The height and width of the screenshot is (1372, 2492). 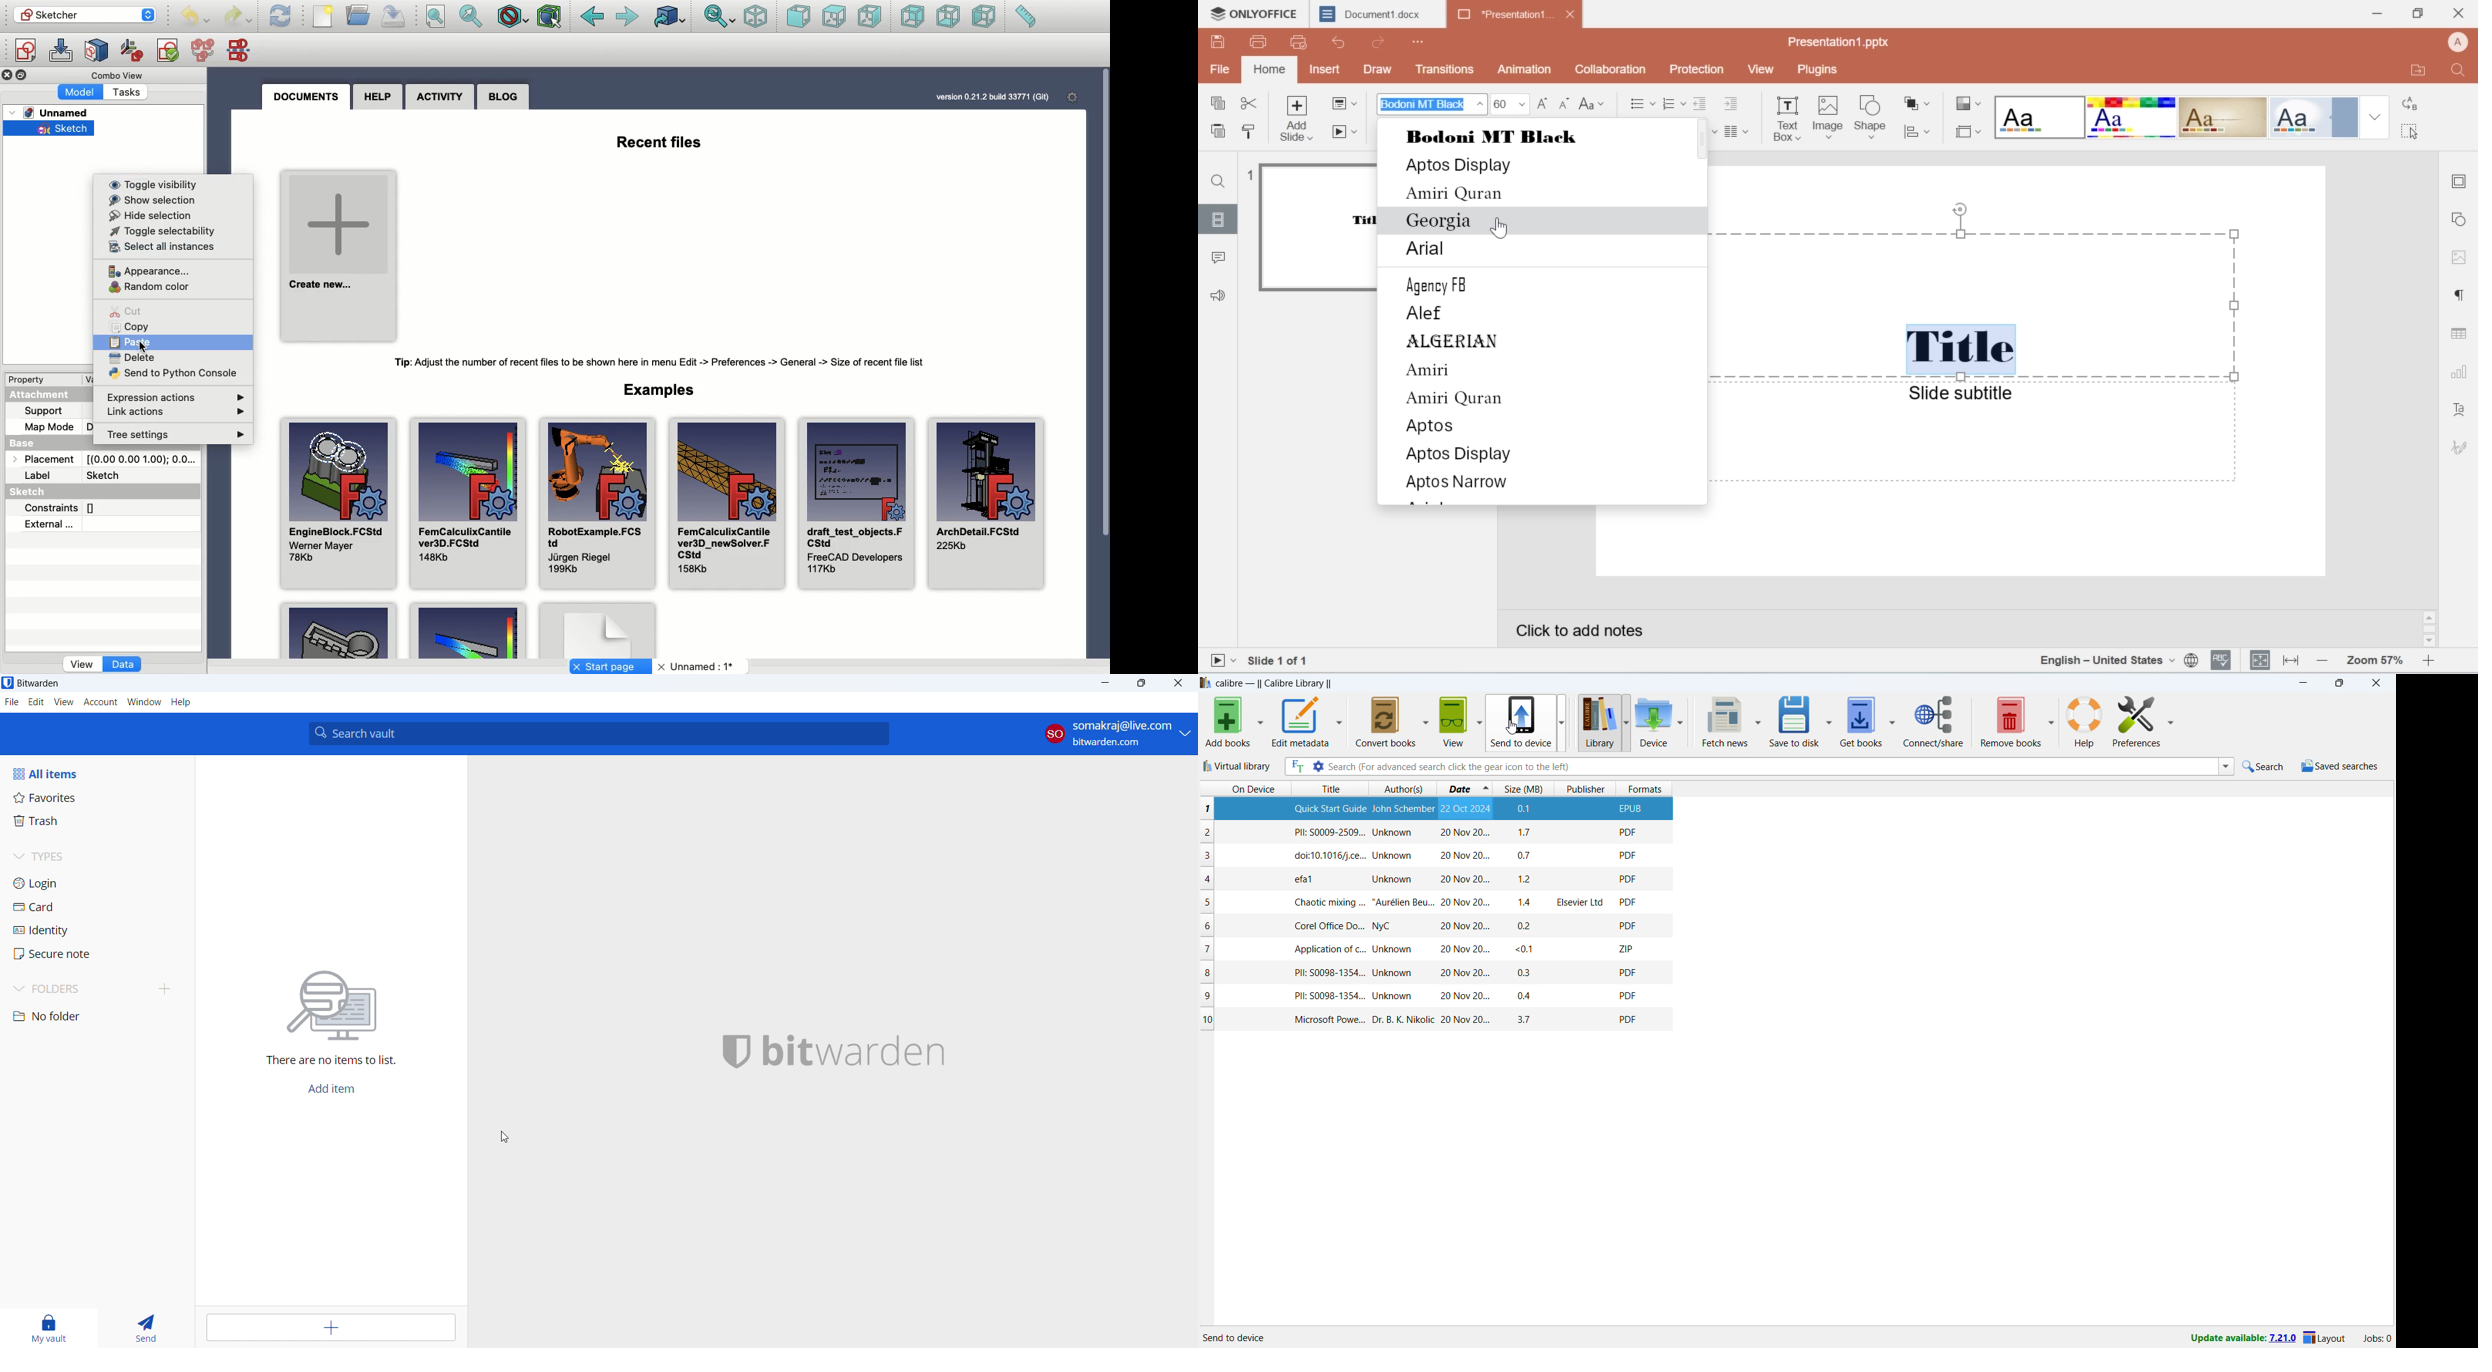 What do you see at coordinates (2376, 683) in the screenshot?
I see `close` at bounding box center [2376, 683].